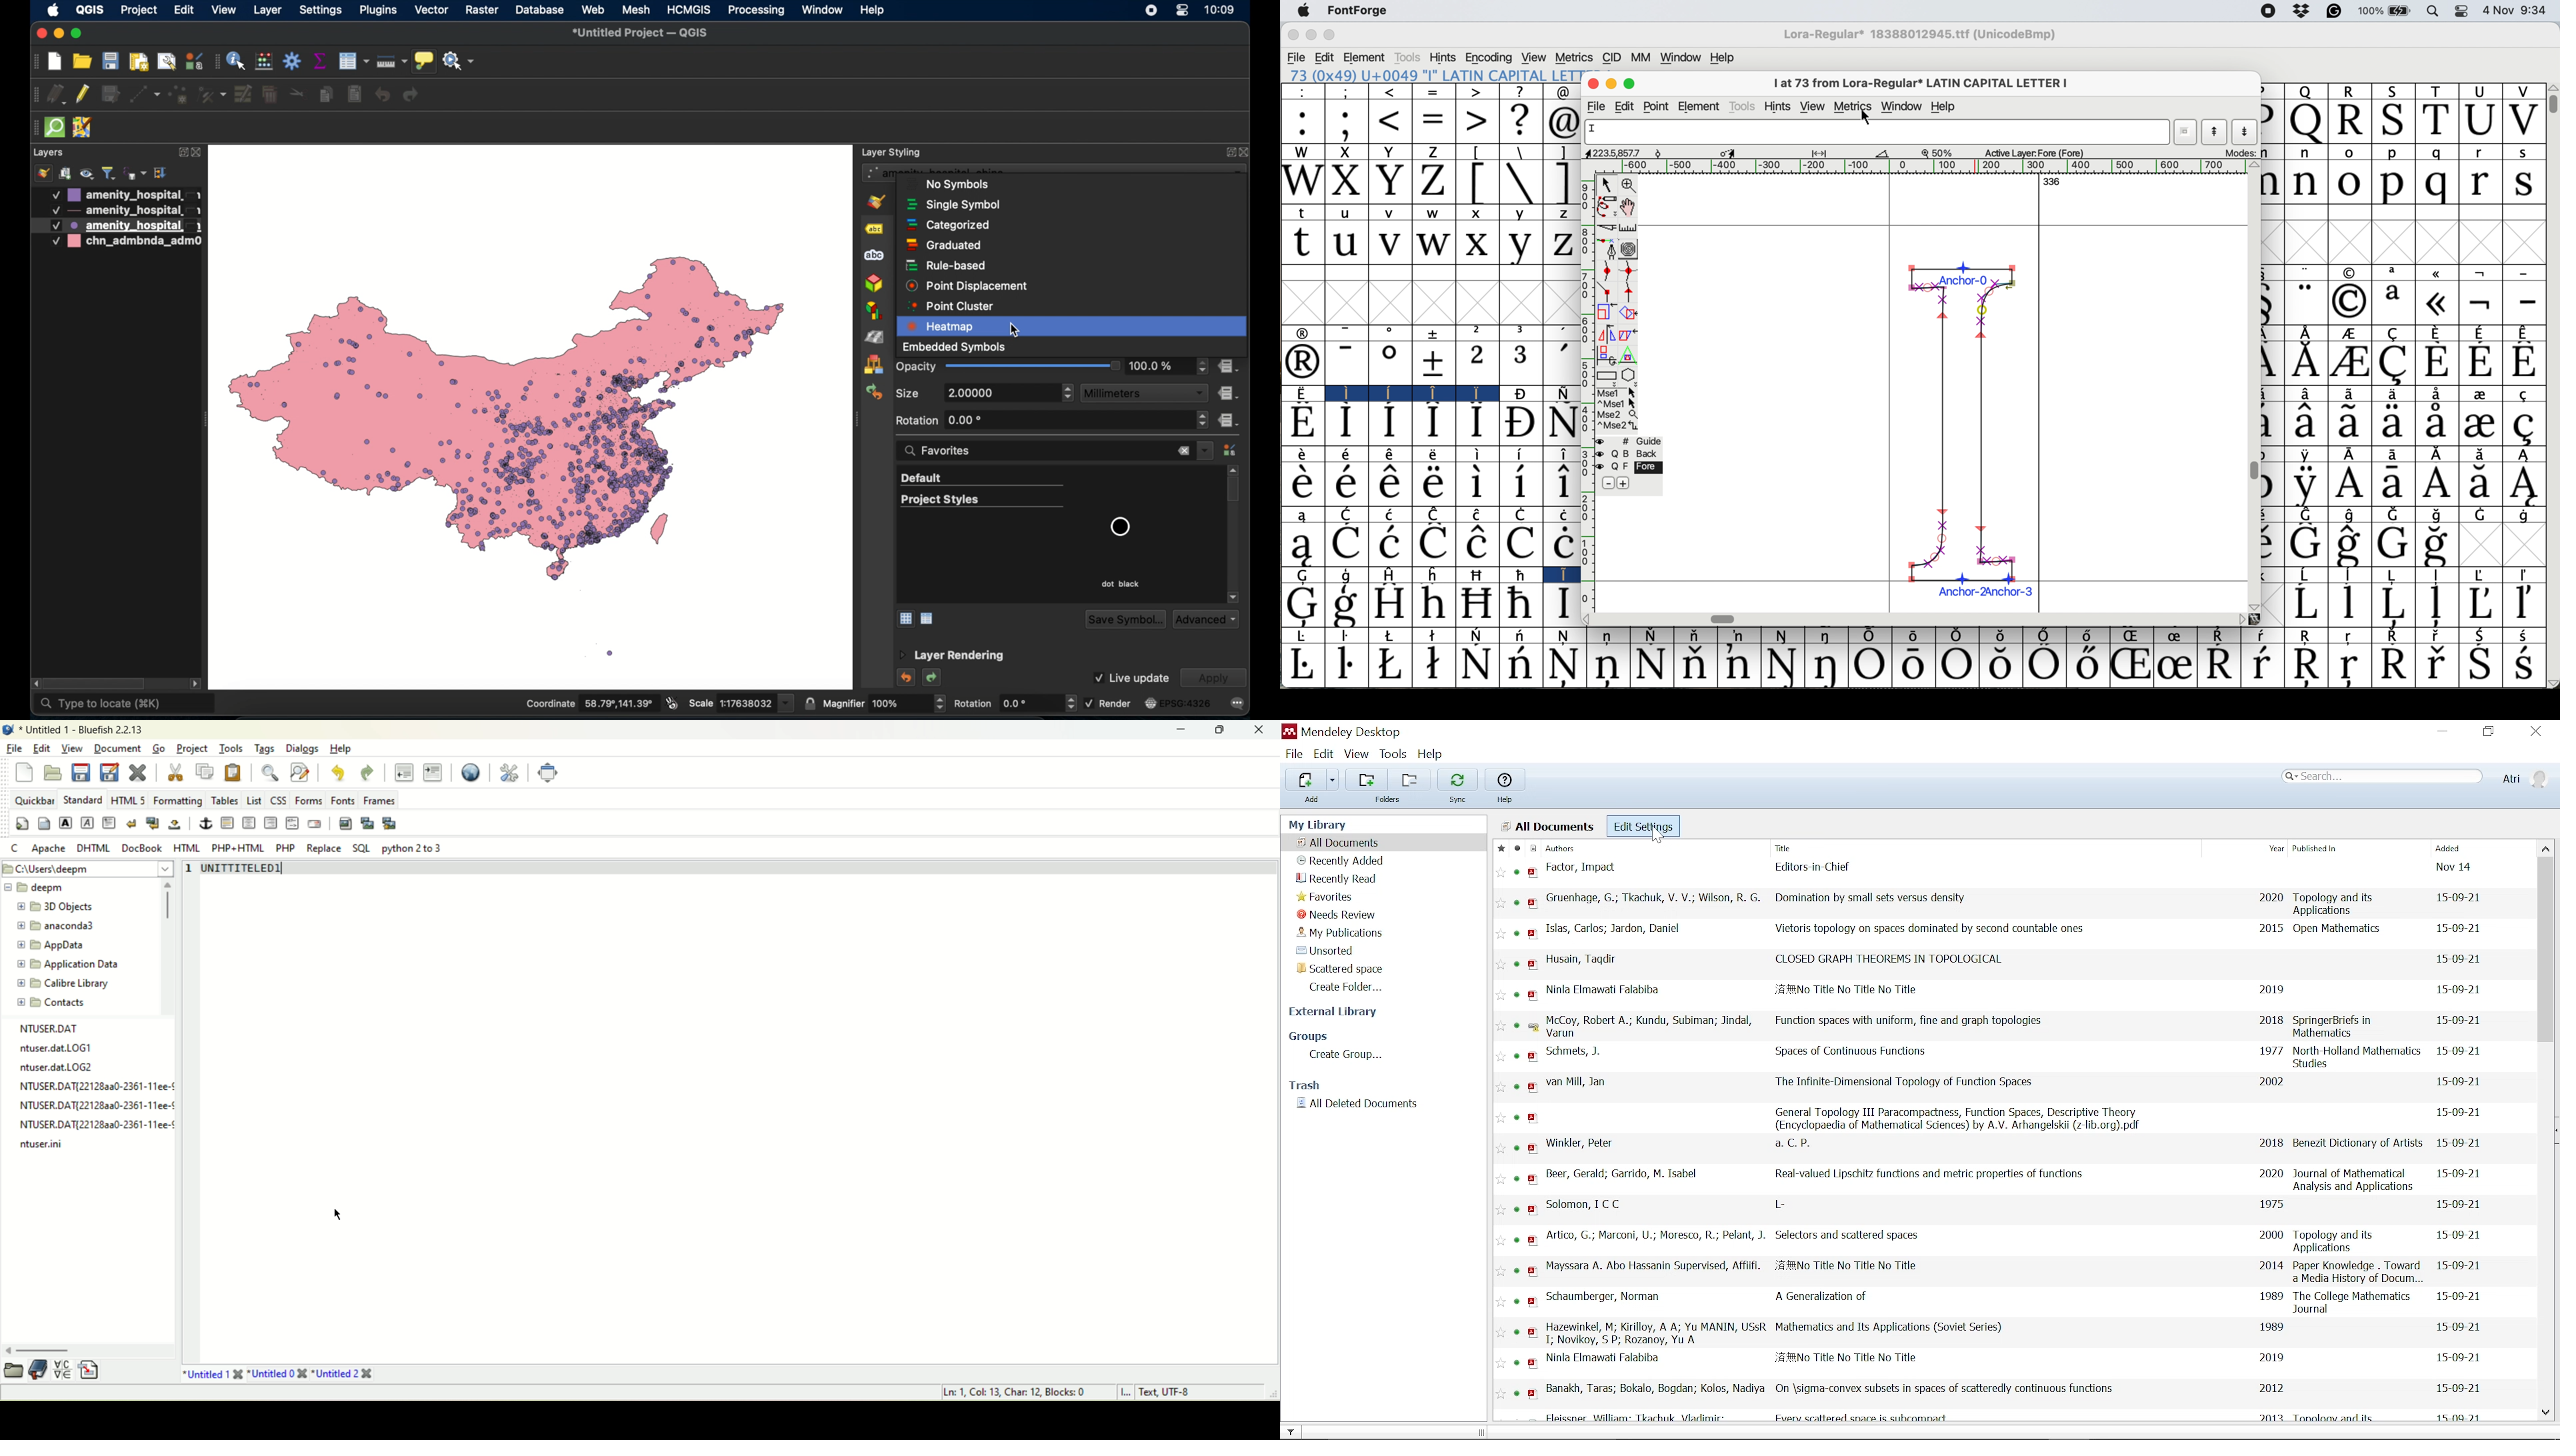 This screenshot has width=2576, height=1456. What do you see at coordinates (92, 1373) in the screenshot?
I see `insert file` at bounding box center [92, 1373].